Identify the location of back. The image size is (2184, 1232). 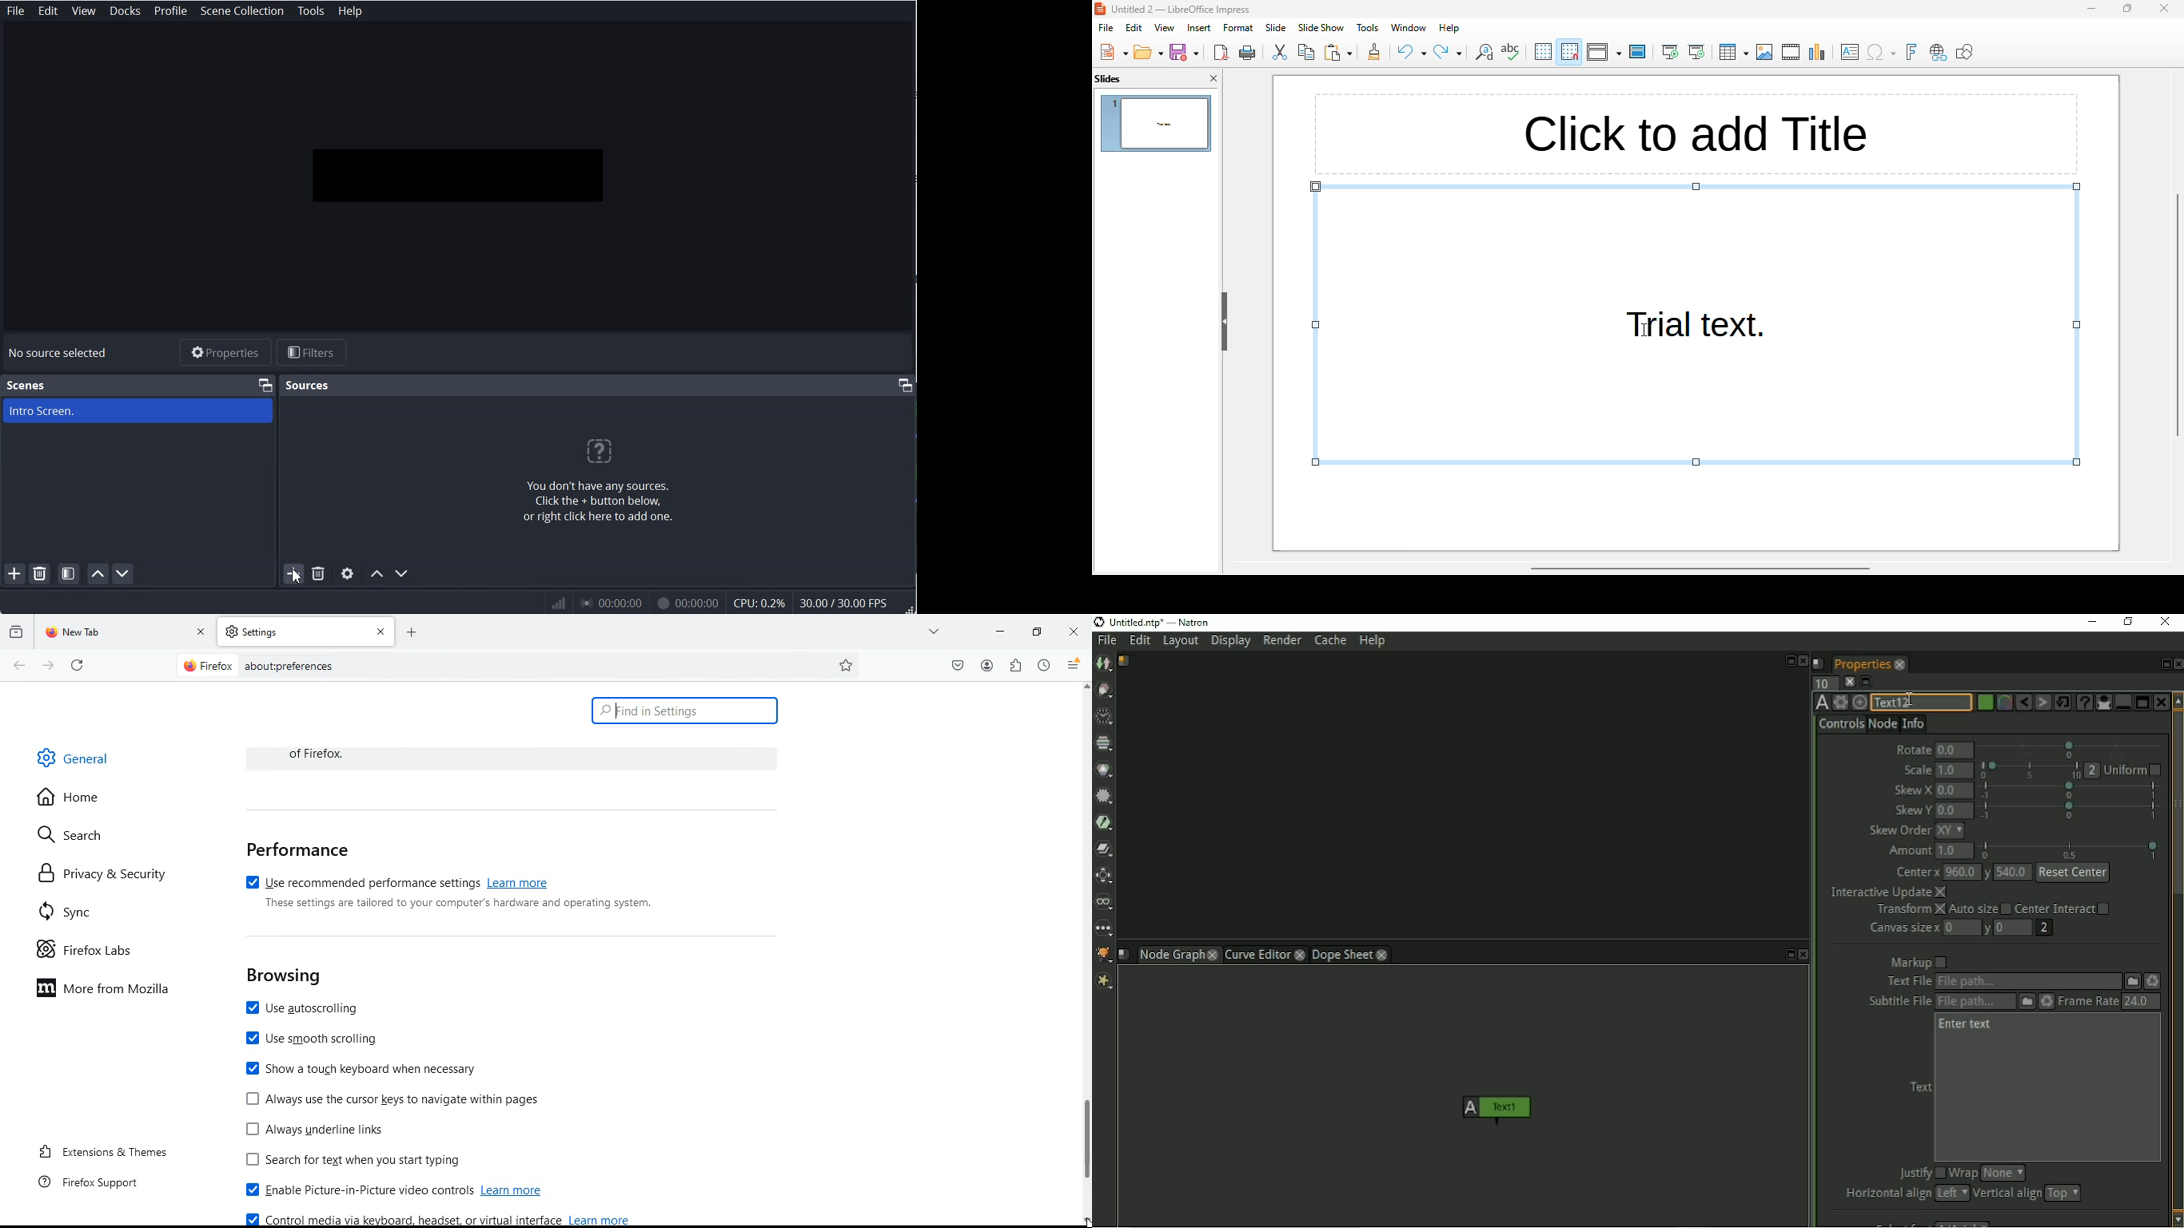
(18, 666).